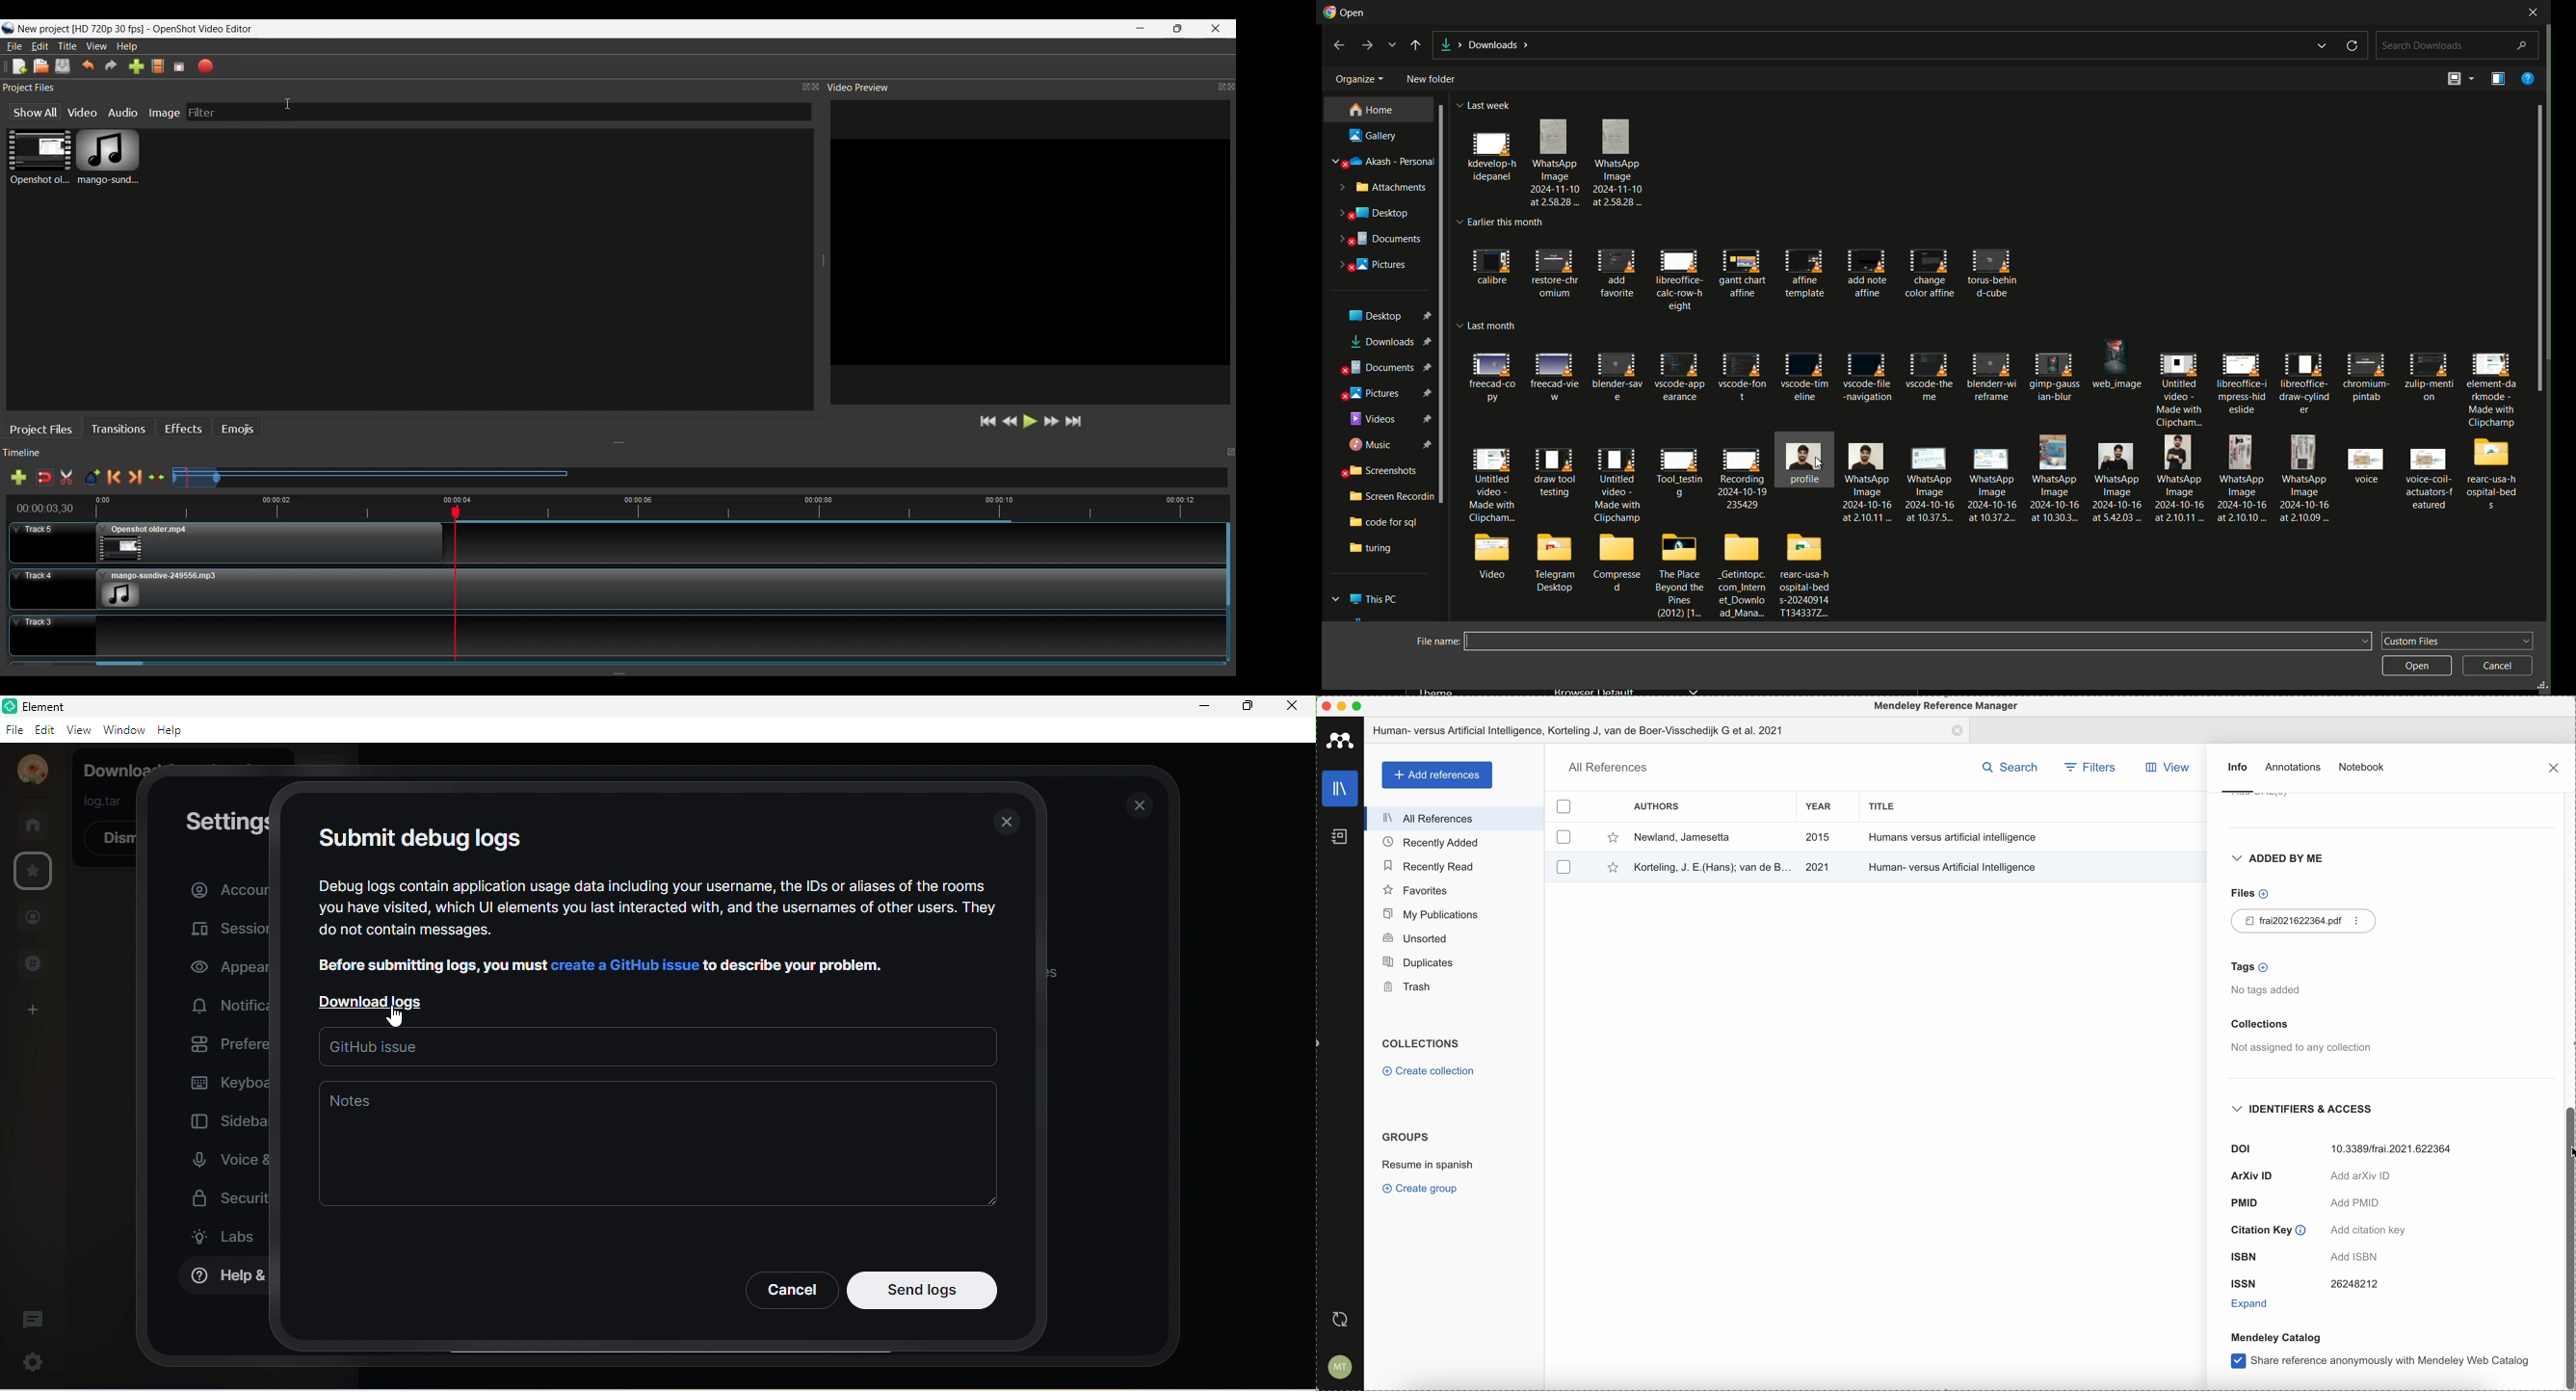 Image resolution: width=2576 pixels, height=1400 pixels. What do you see at coordinates (52, 706) in the screenshot?
I see `Element` at bounding box center [52, 706].